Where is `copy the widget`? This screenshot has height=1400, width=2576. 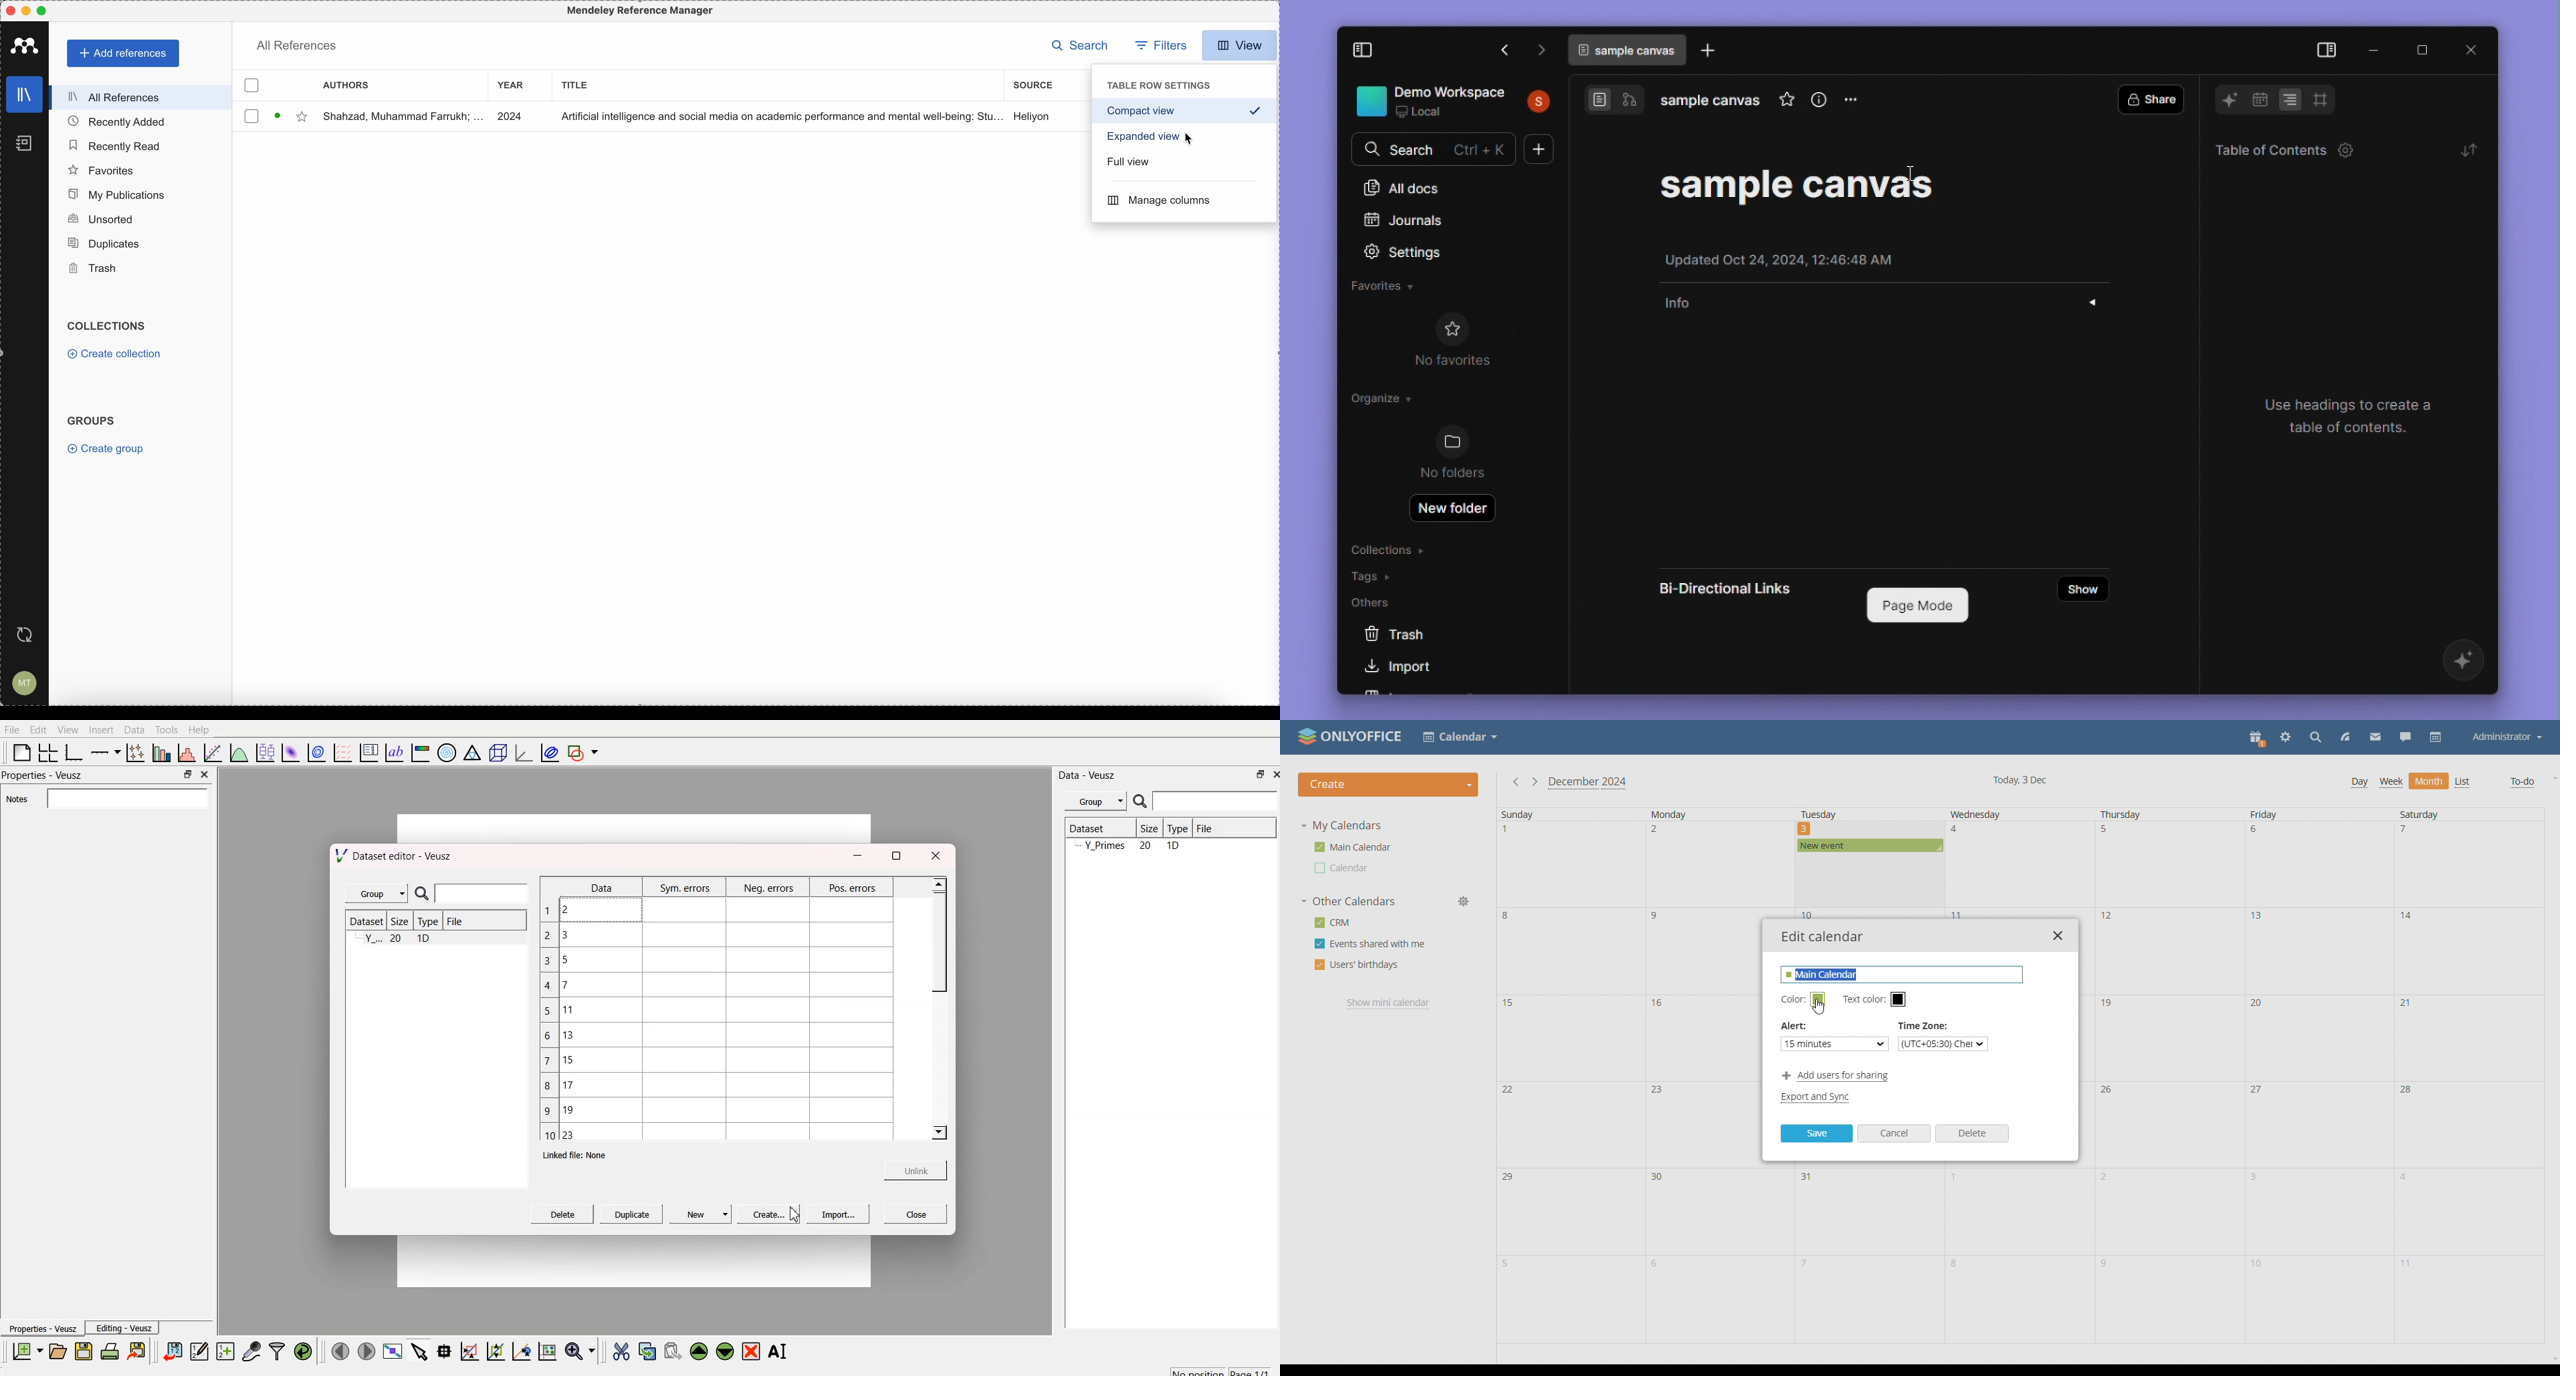
copy the widget is located at coordinates (646, 1351).